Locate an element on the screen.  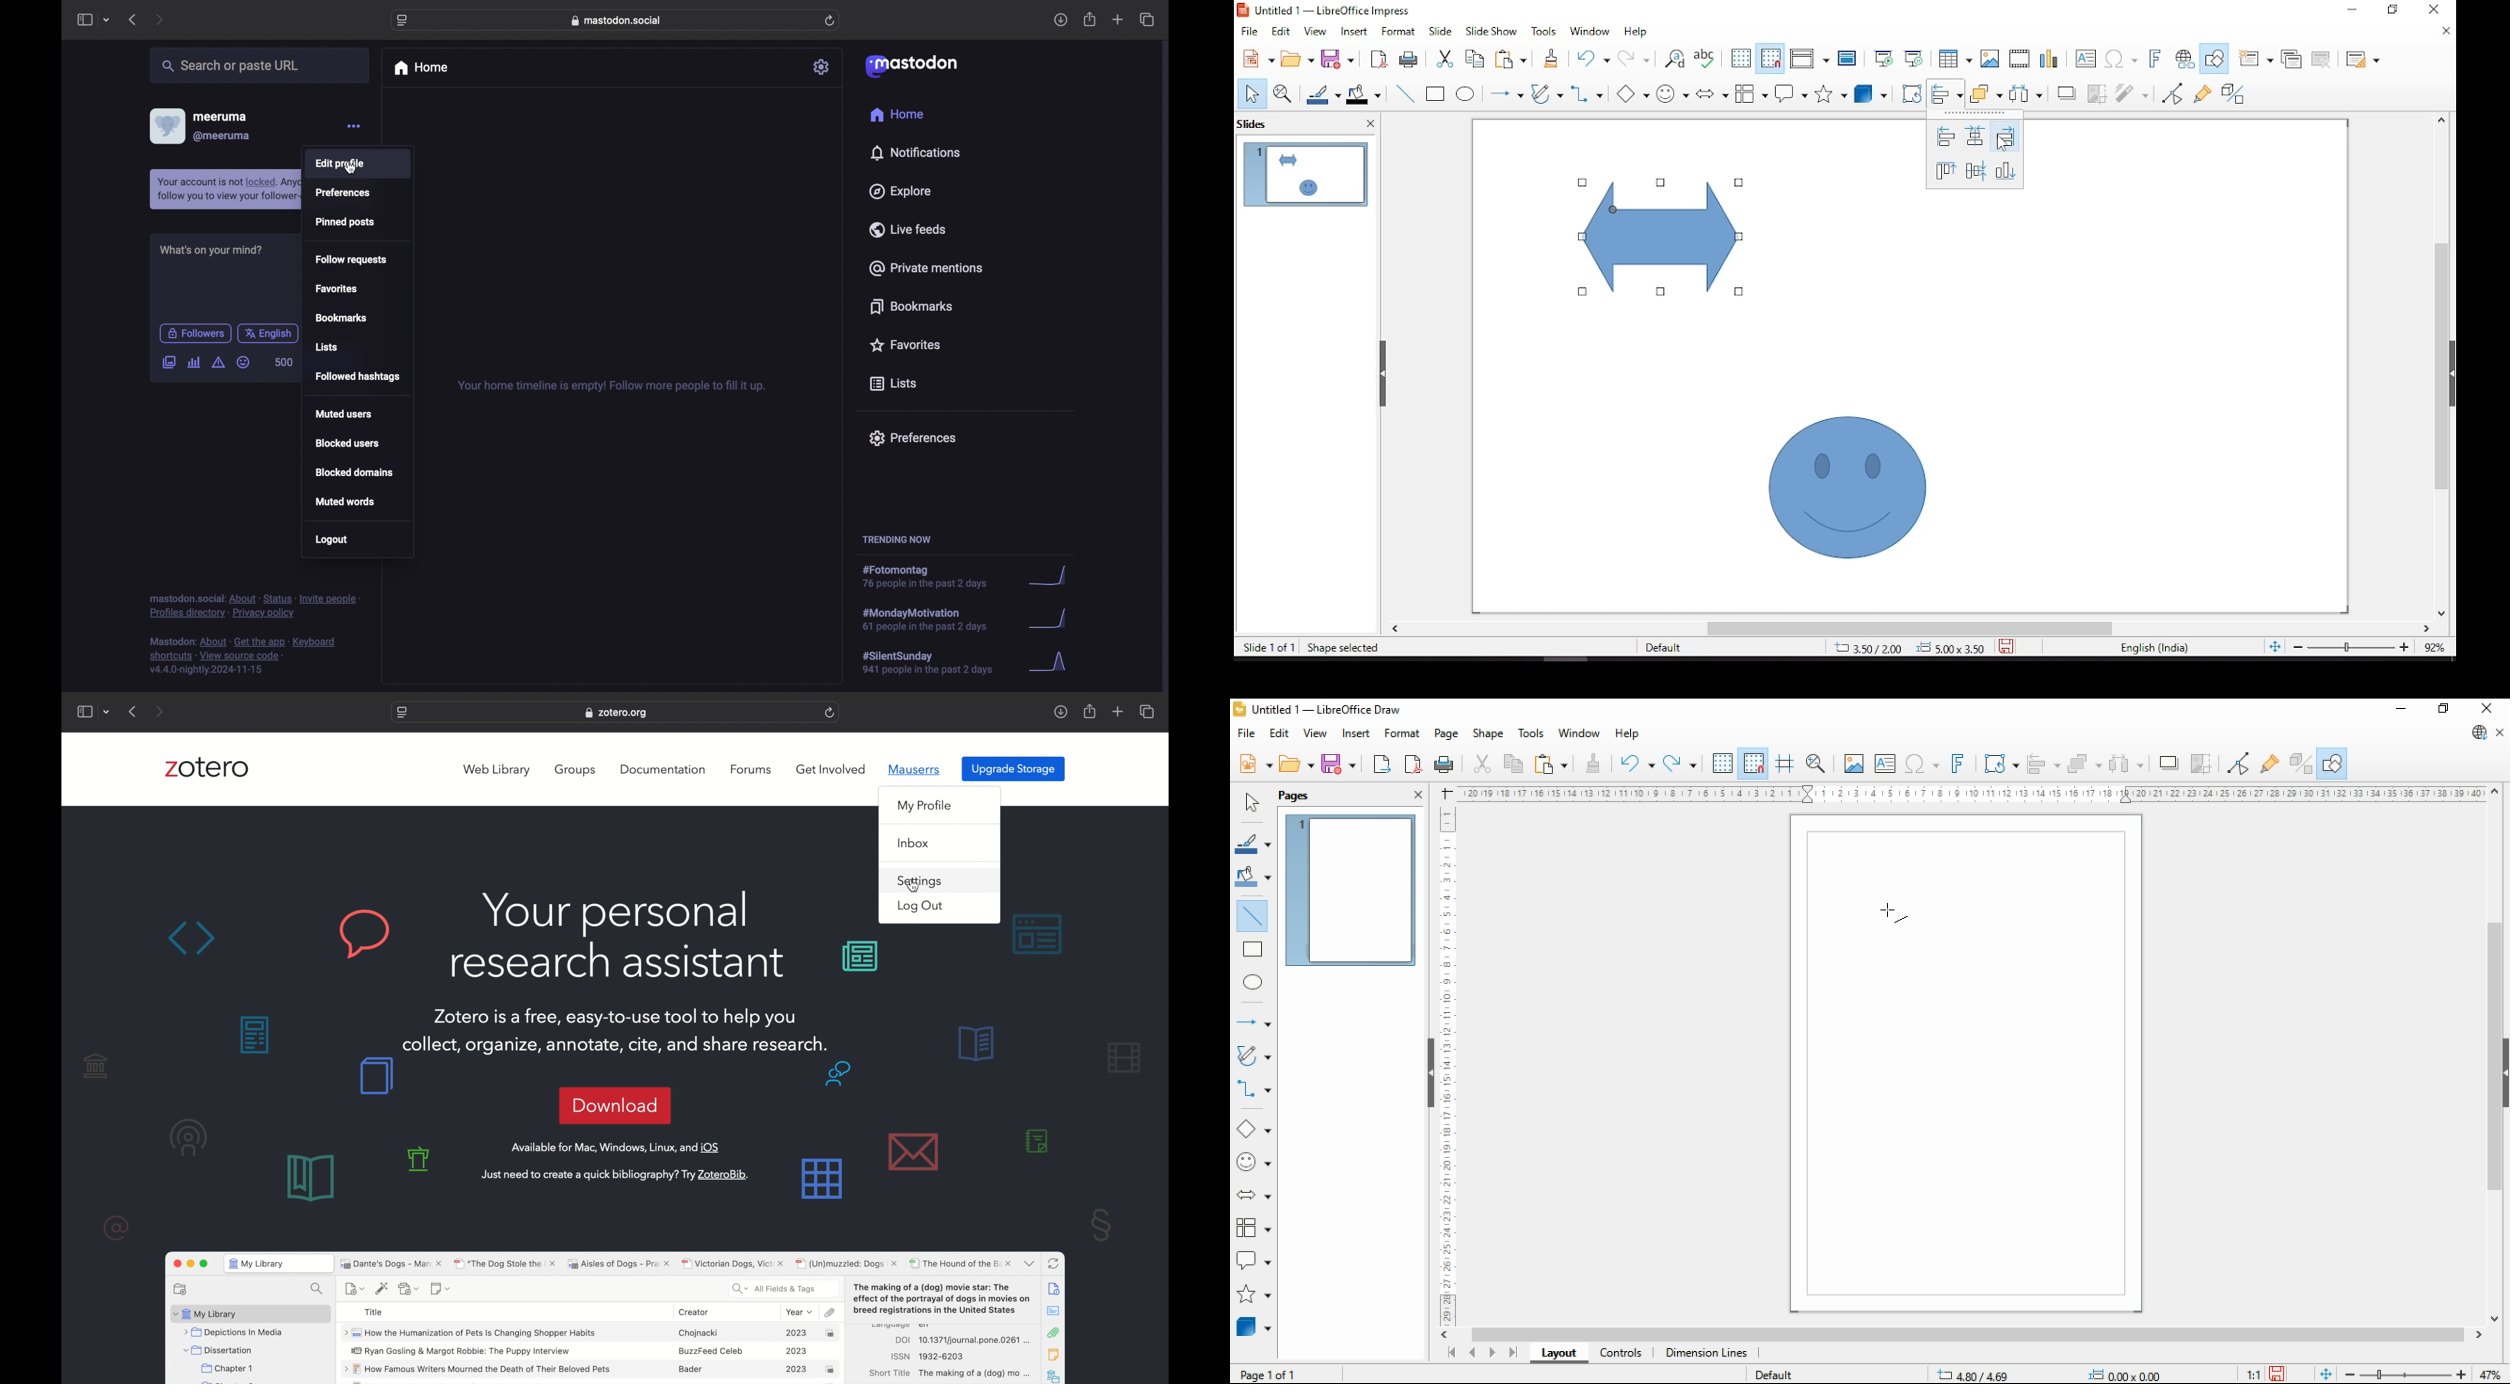
scroll bar is located at coordinates (2494, 1053).